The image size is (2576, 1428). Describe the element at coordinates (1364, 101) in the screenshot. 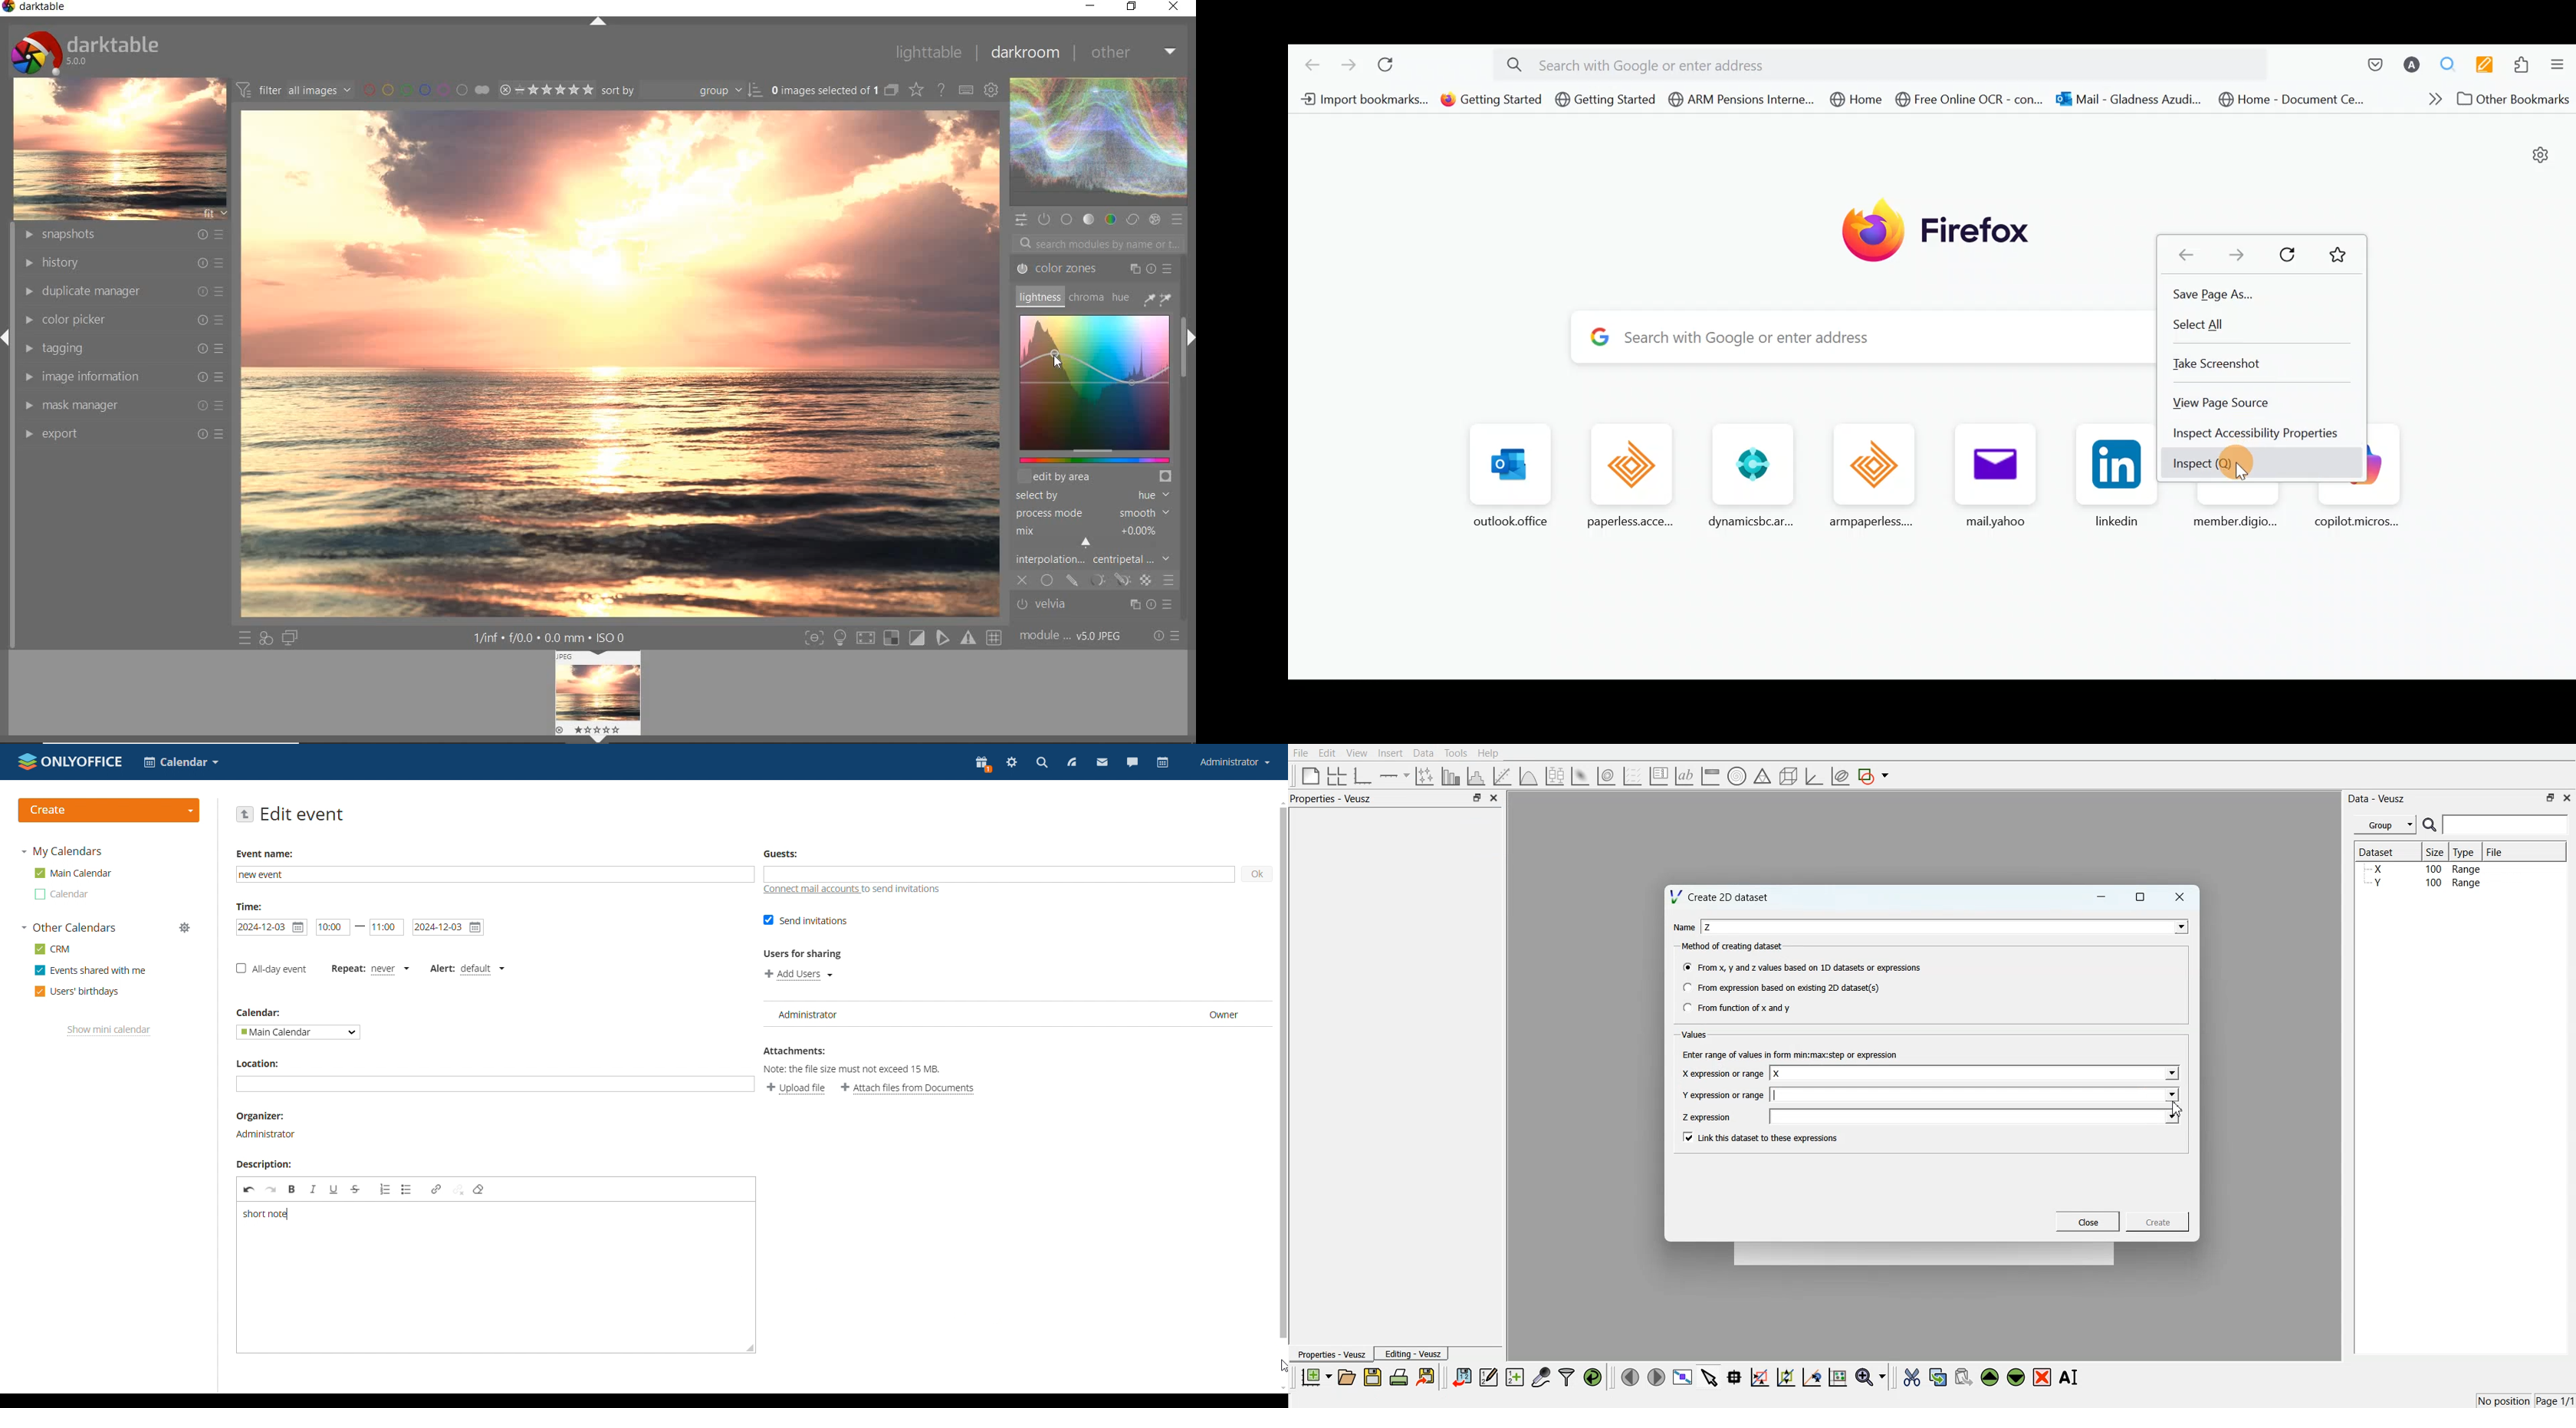

I see `Bookmark 1` at that location.